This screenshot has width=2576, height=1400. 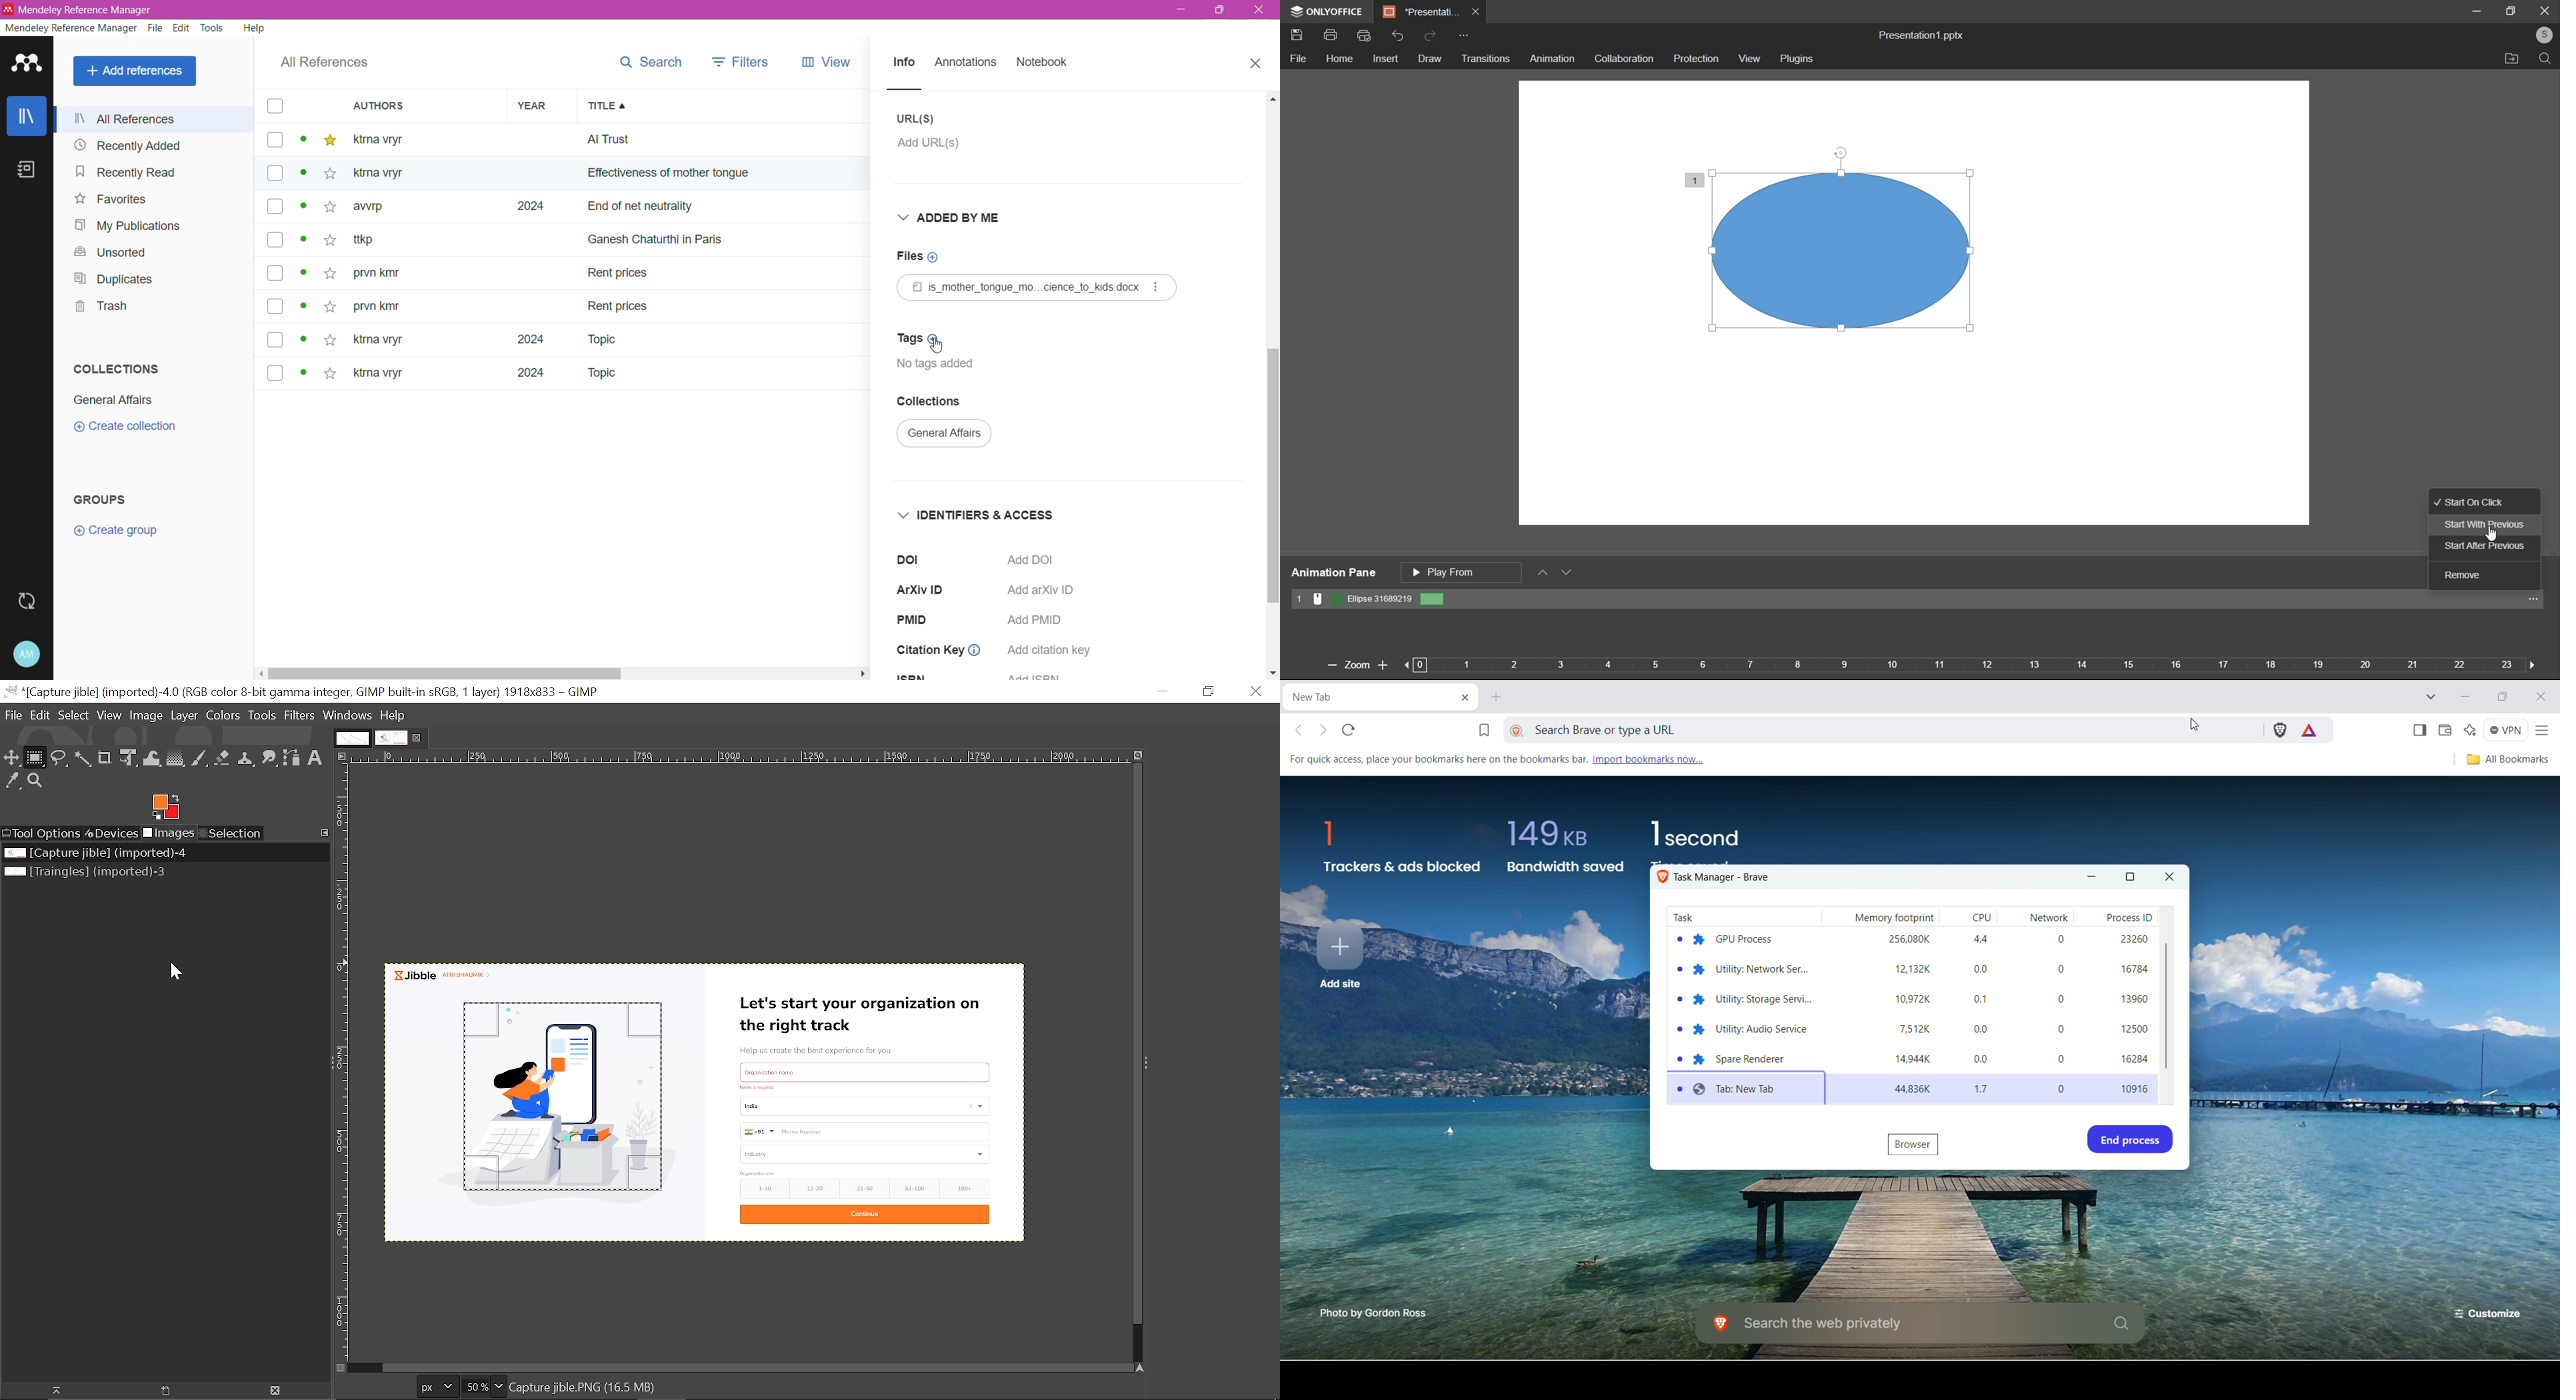 What do you see at coordinates (303, 310) in the screenshot?
I see `dot ` at bounding box center [303, 310].